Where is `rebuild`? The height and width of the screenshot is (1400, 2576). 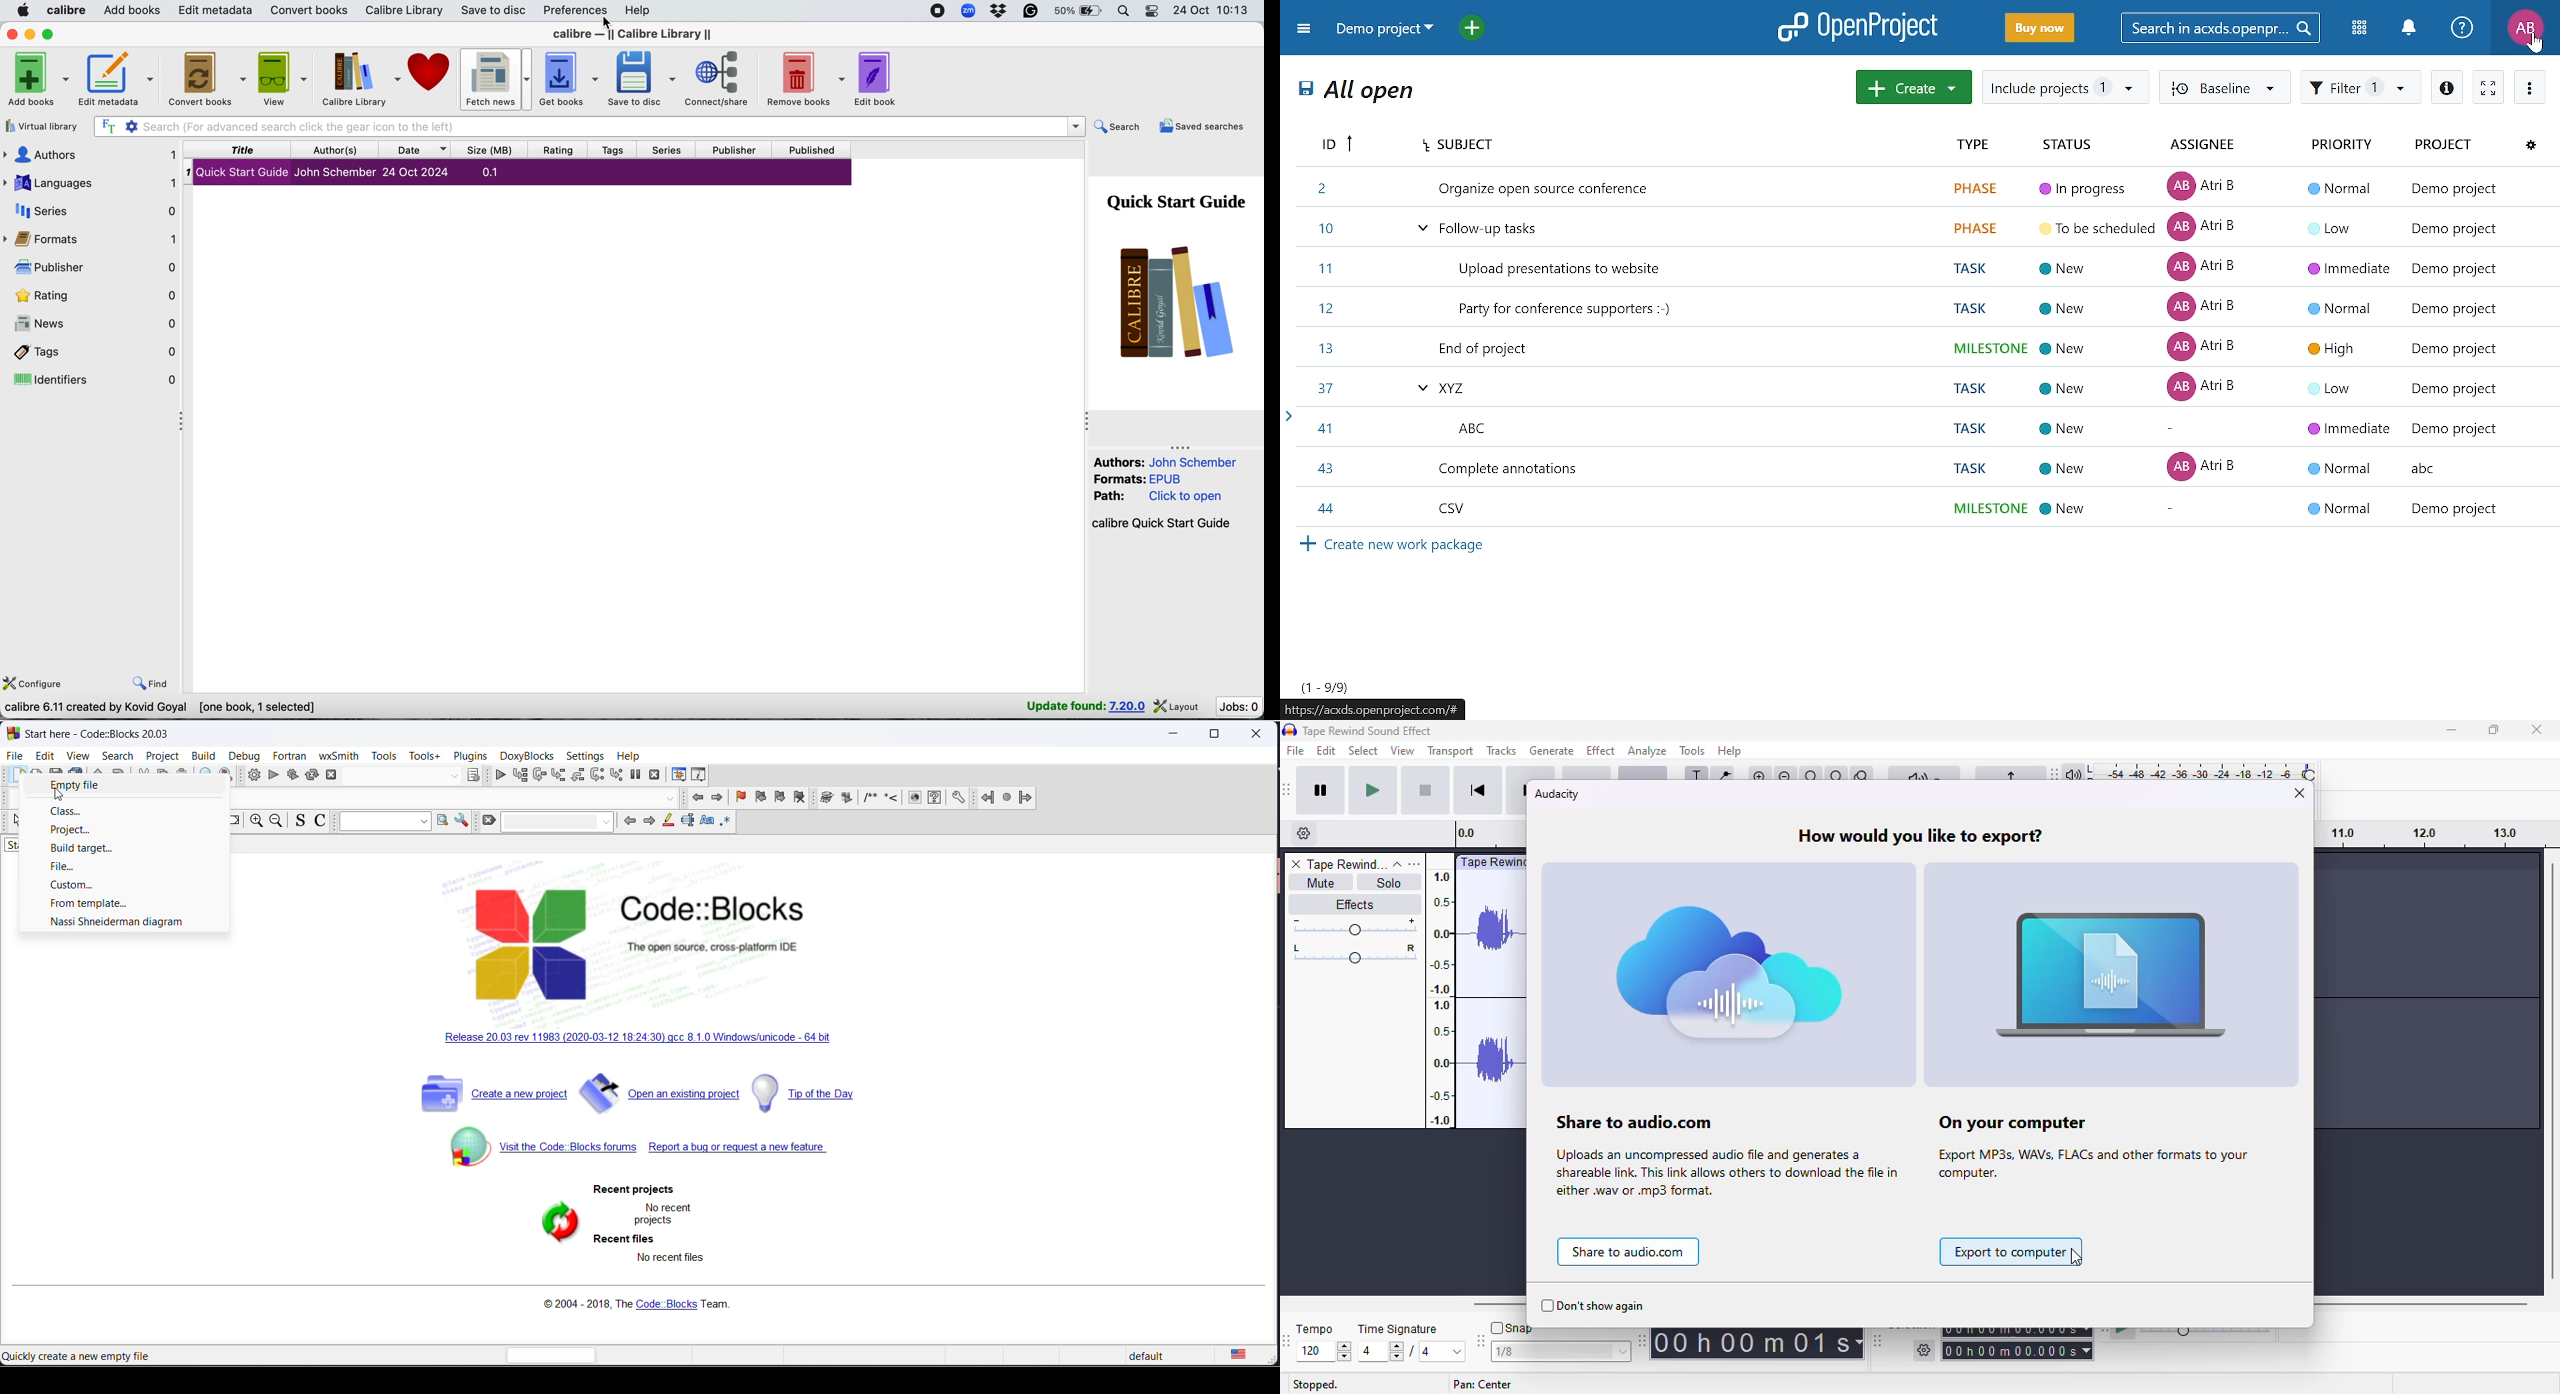
rebuild is located at coordinates (311, 775).